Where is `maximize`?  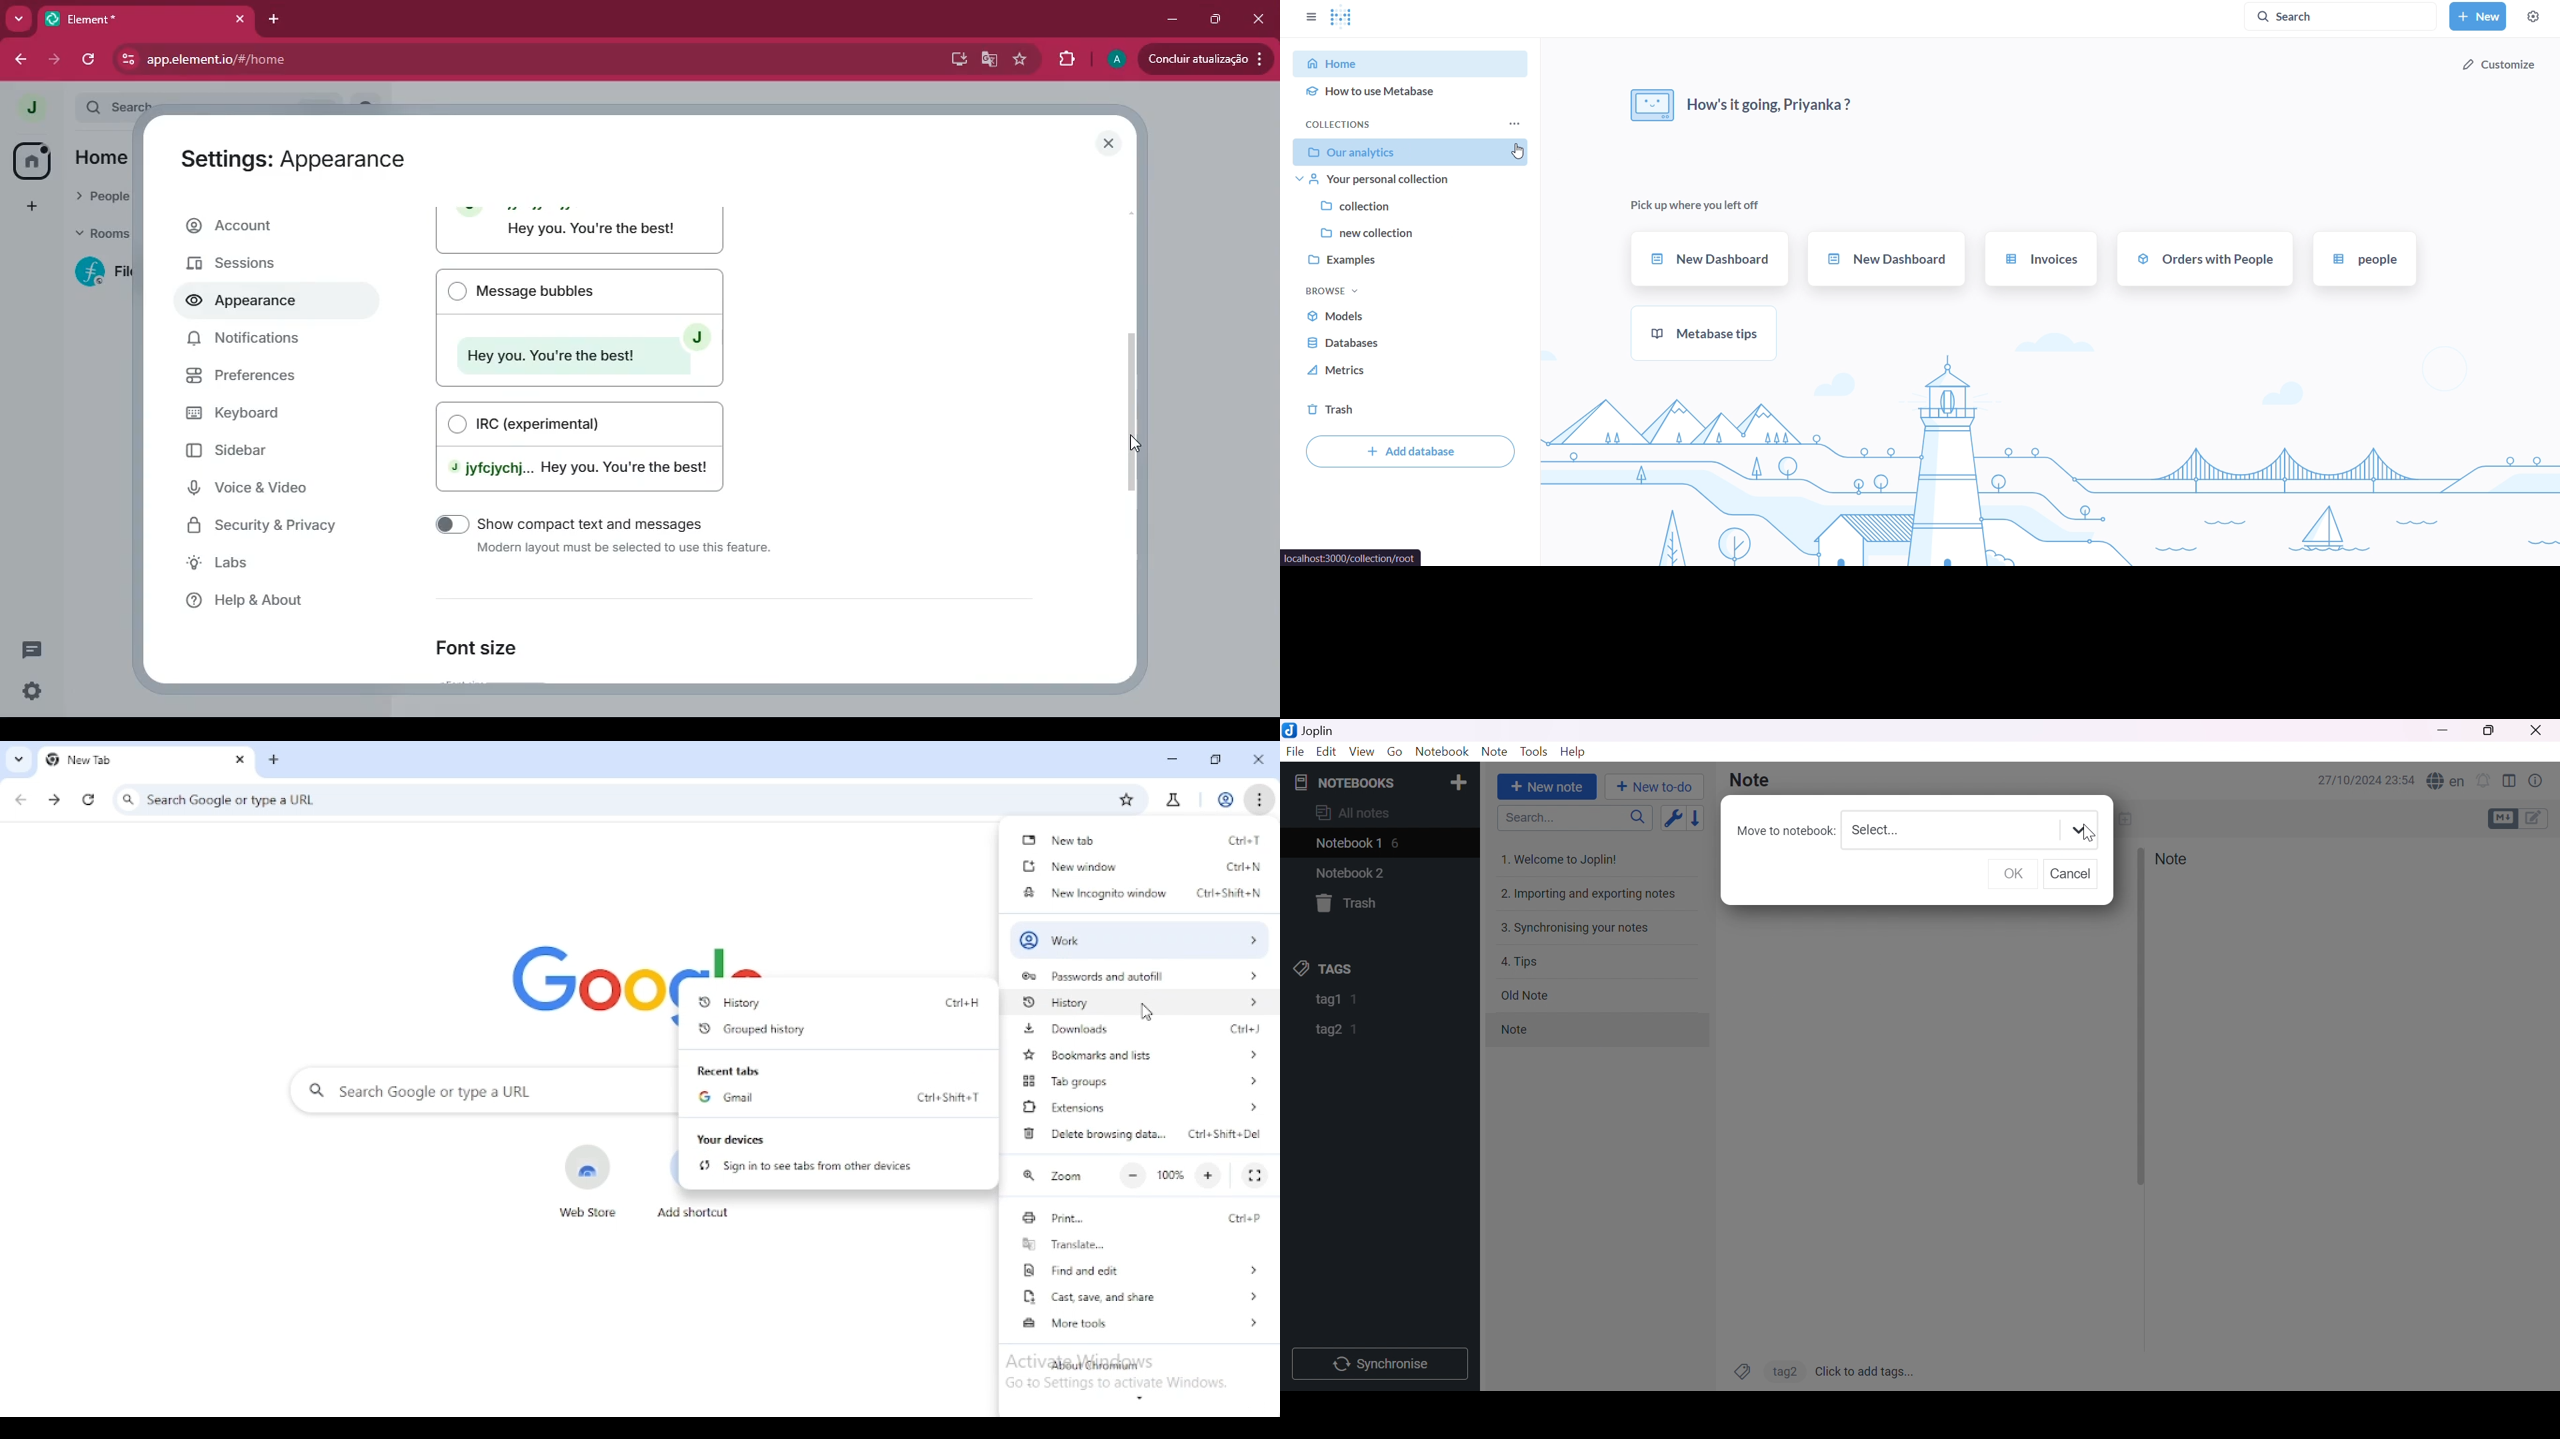 maximize is located at coordinates (1217, 760).